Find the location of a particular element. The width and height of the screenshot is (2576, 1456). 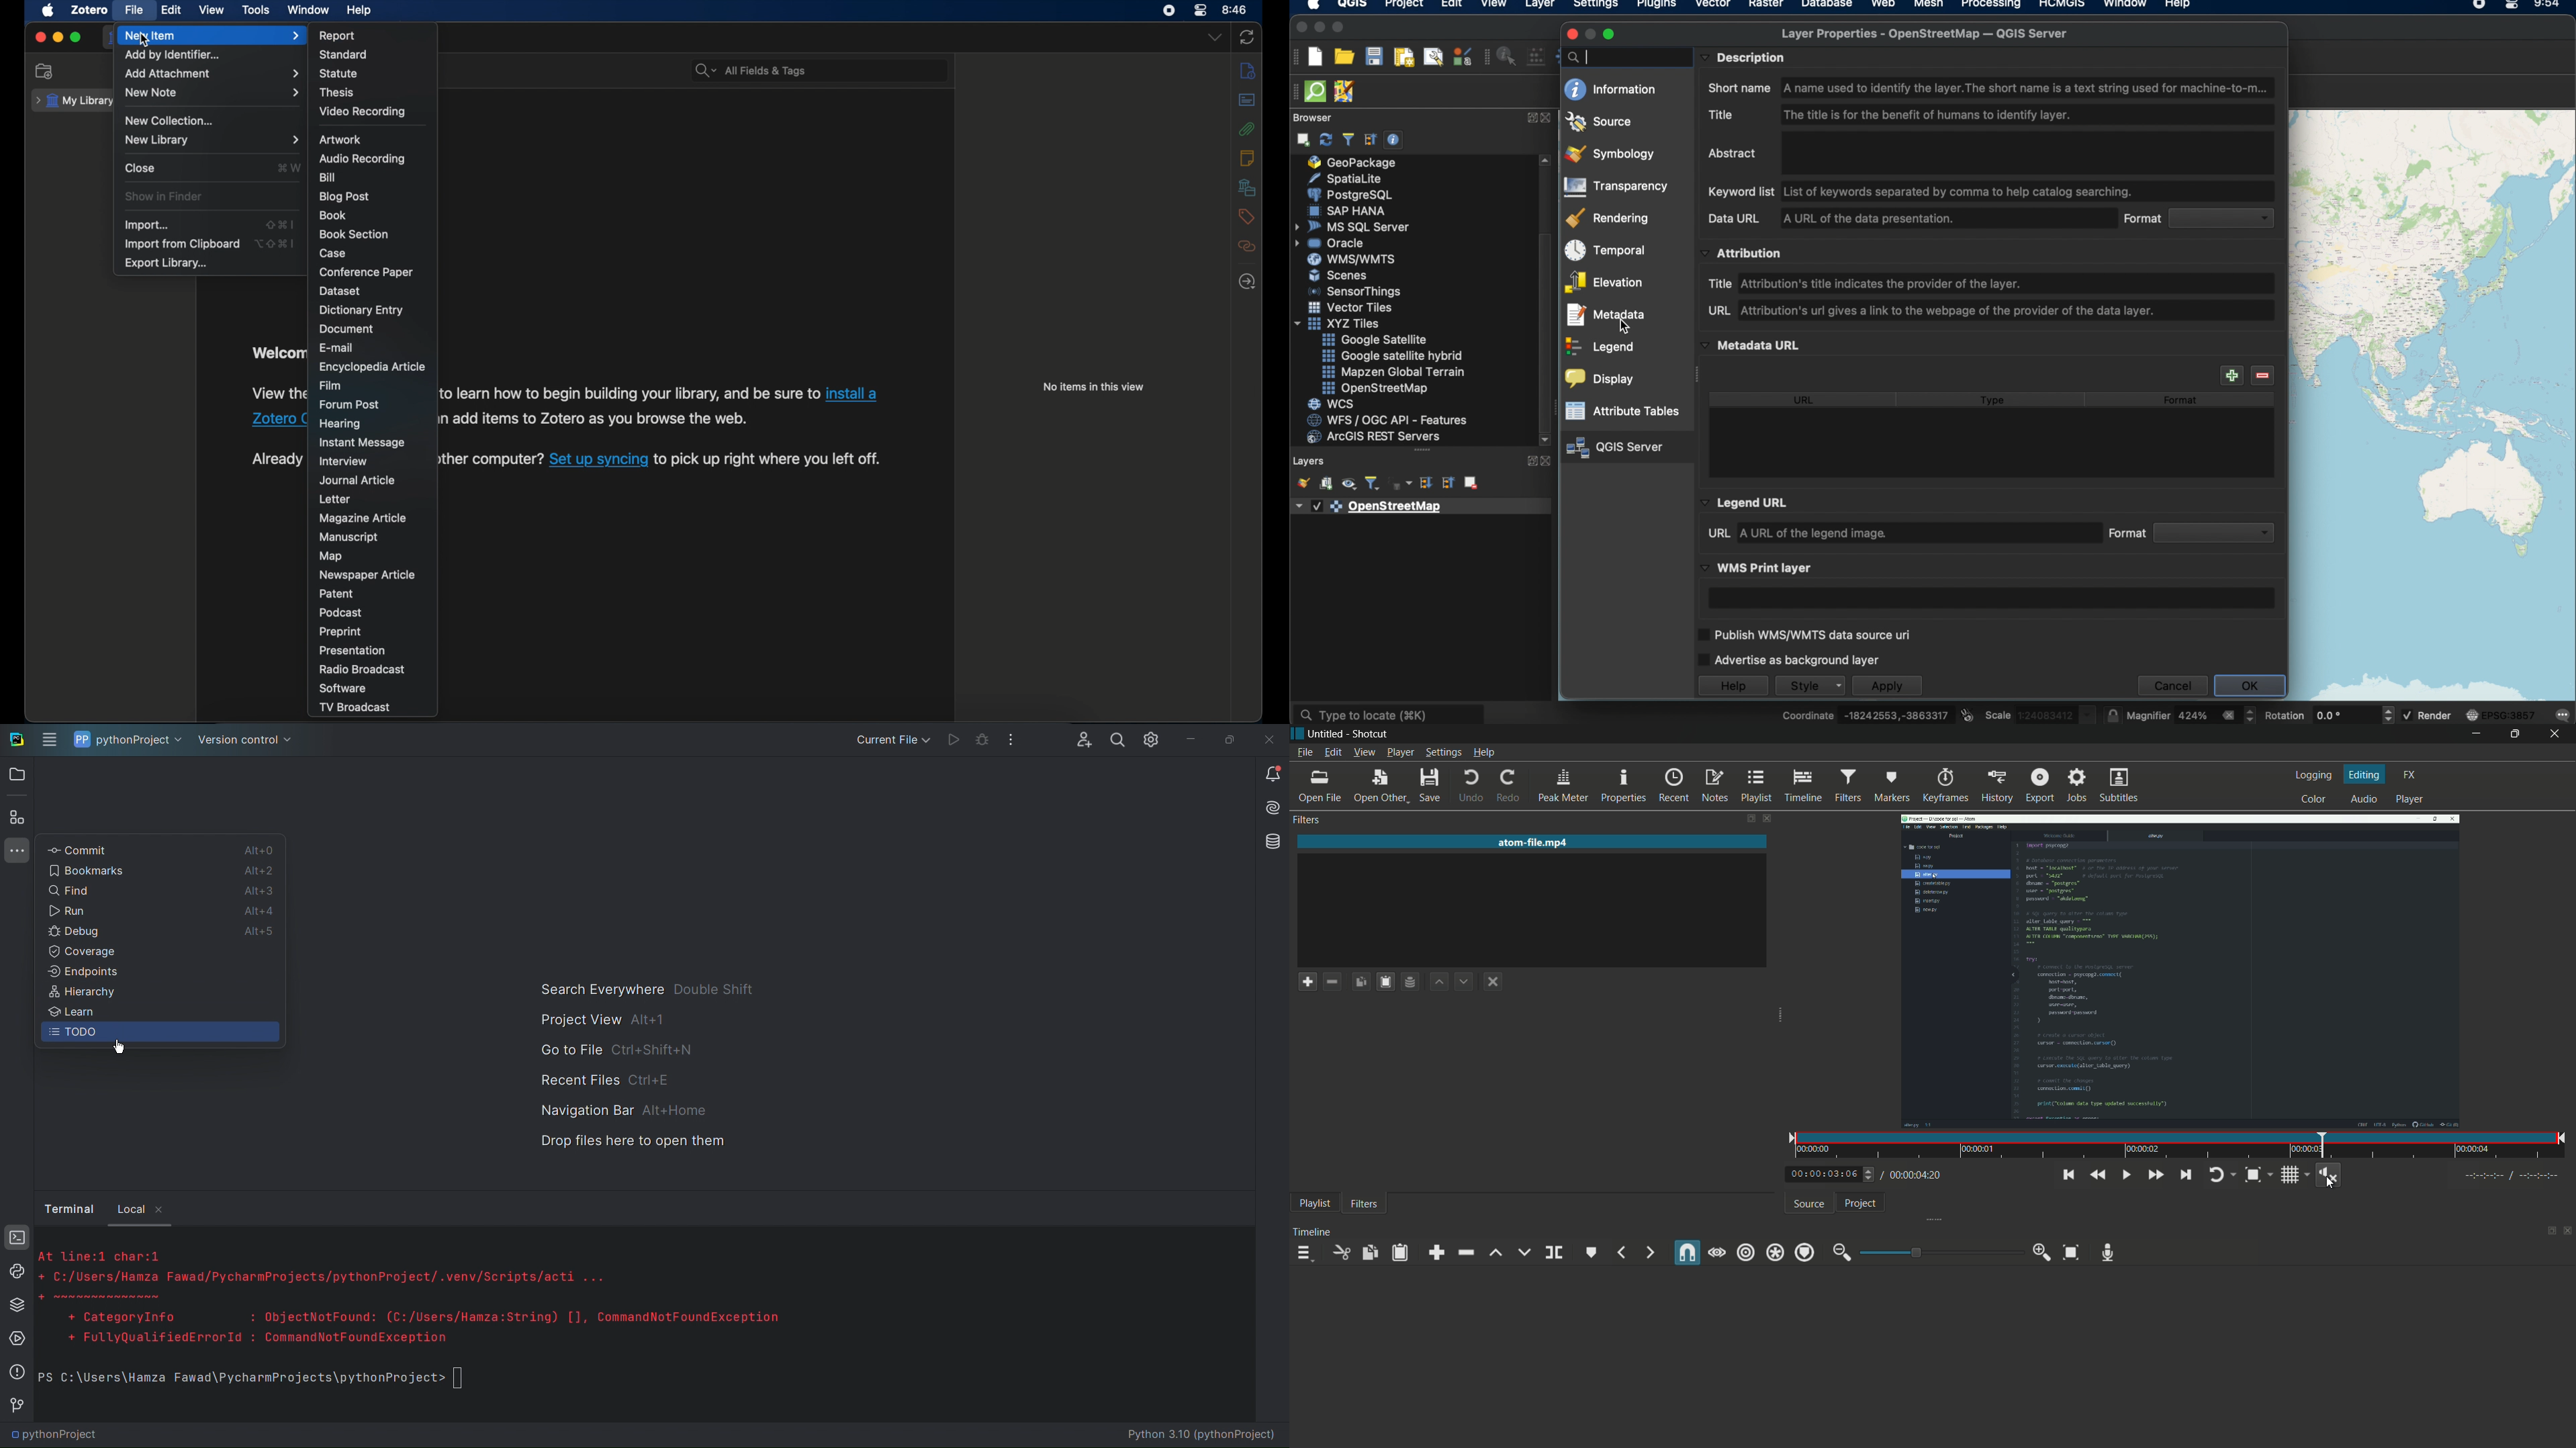

help menu is located at coordinates (1484, 752).